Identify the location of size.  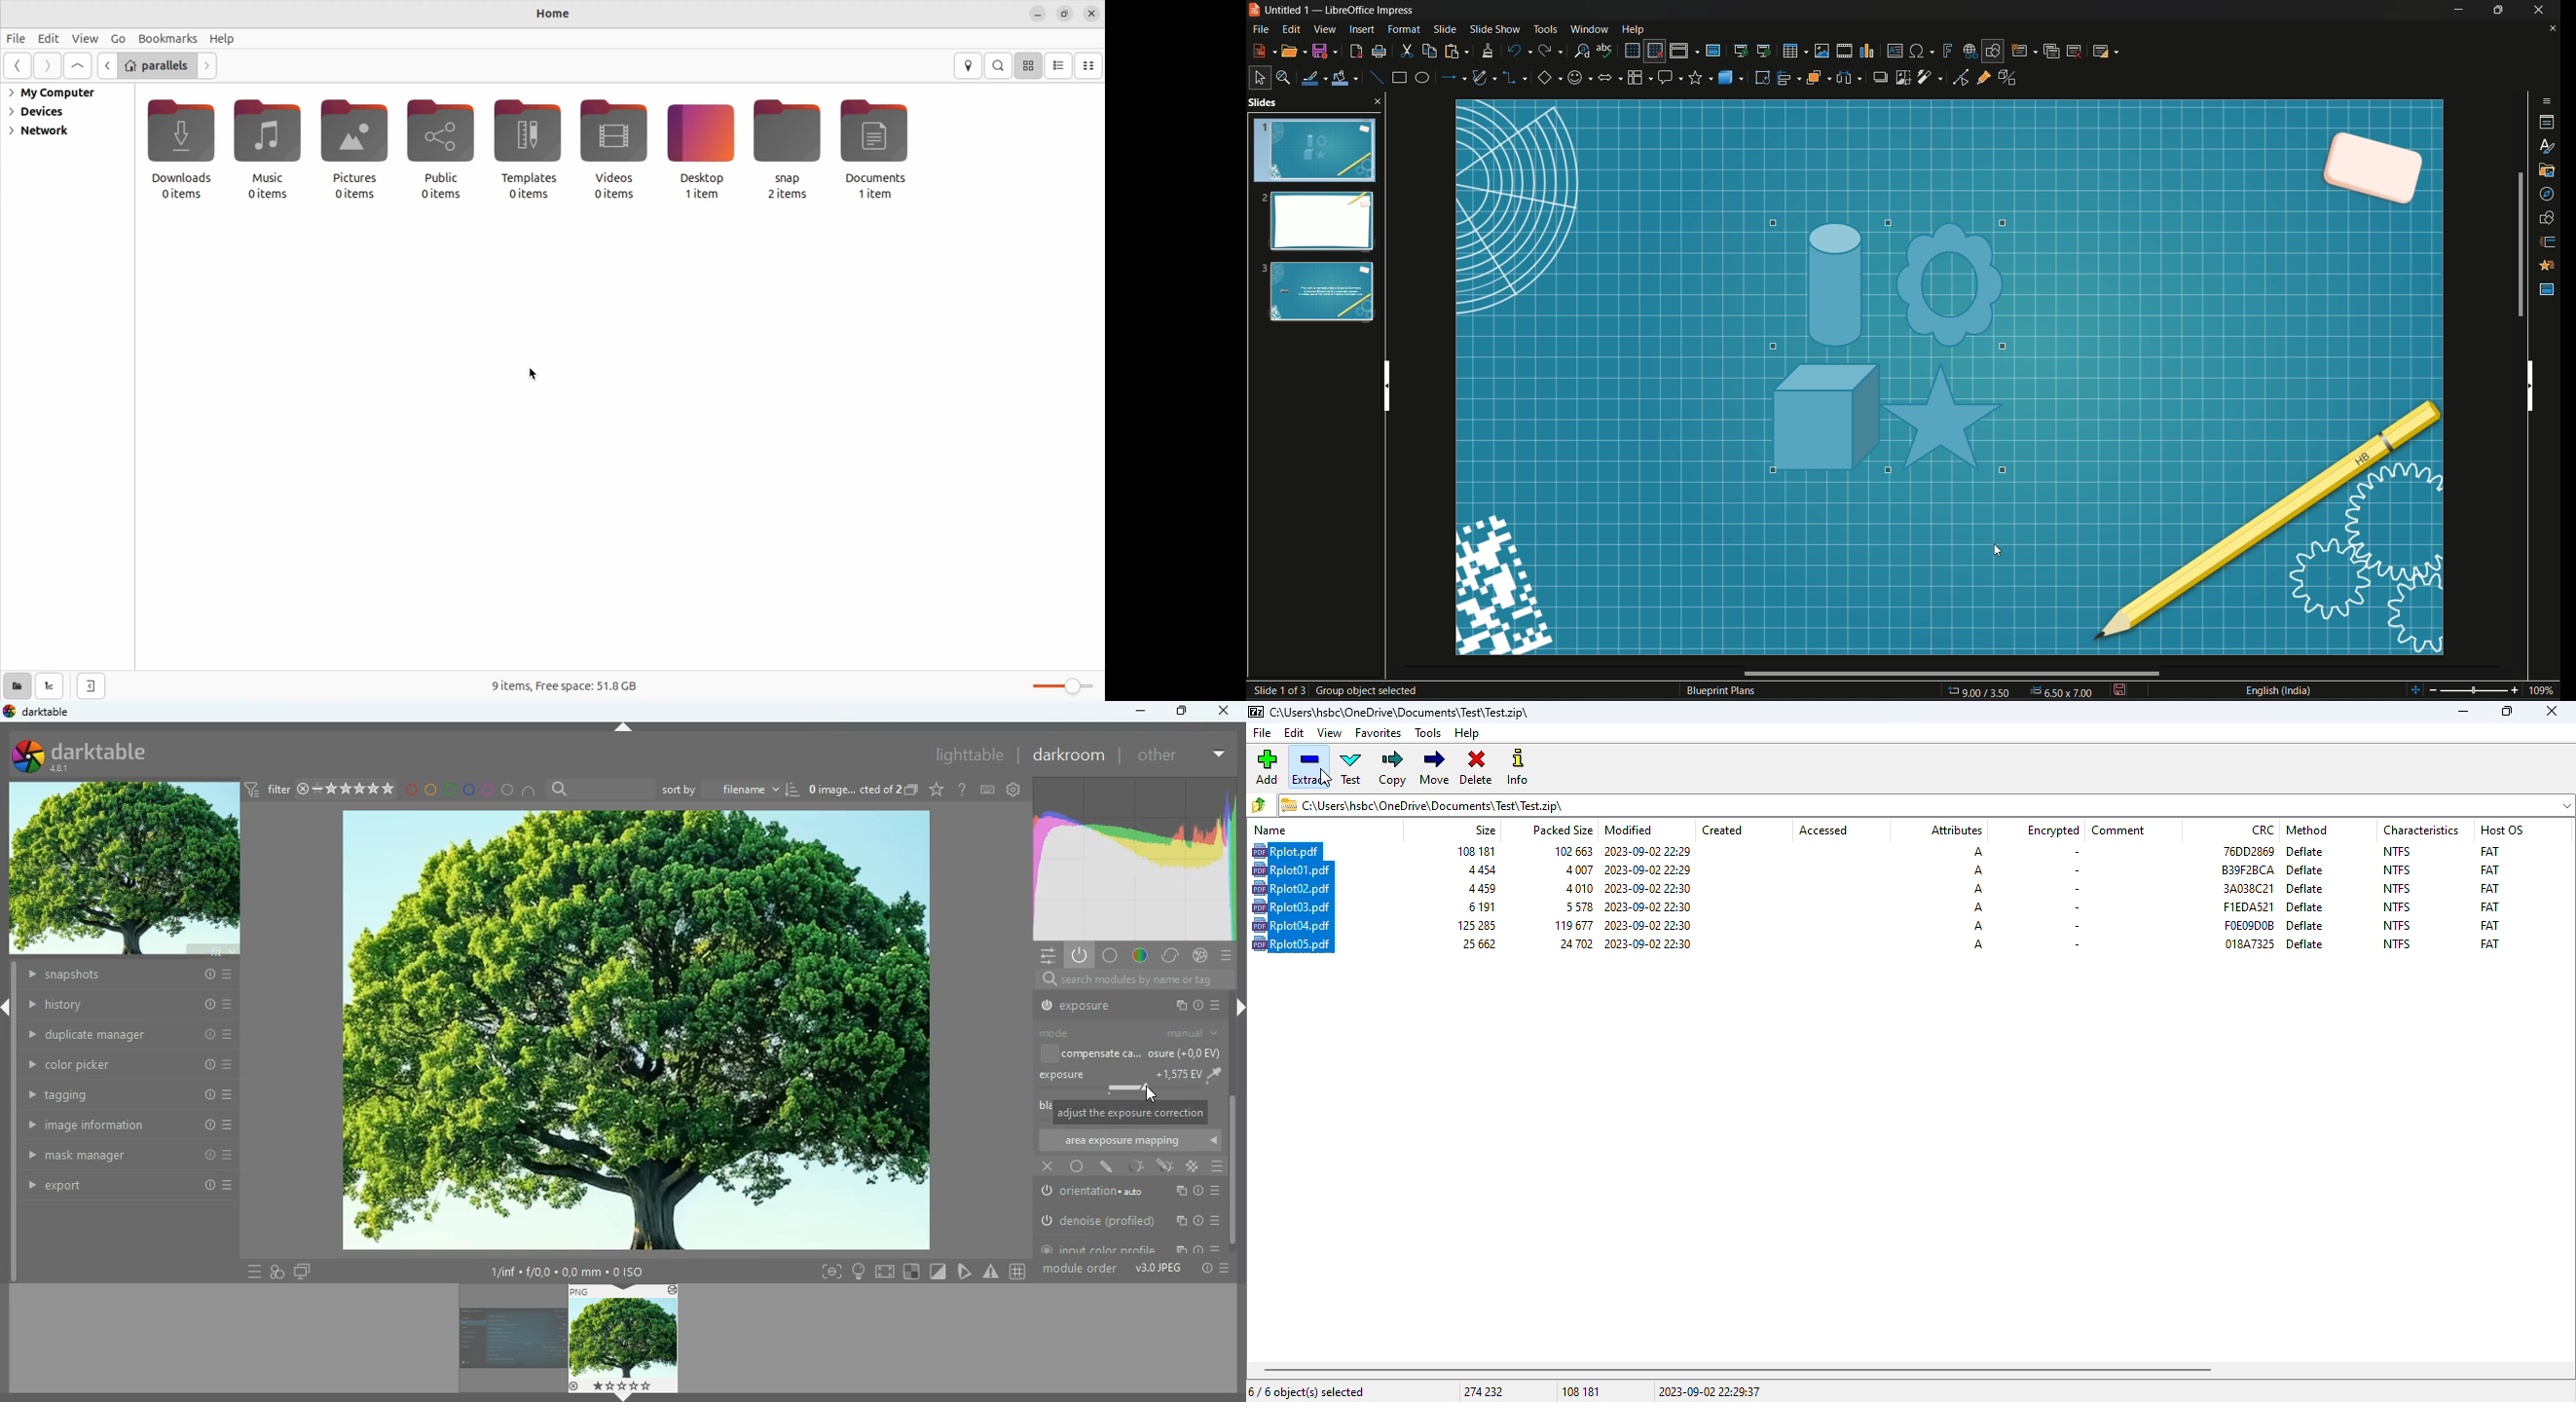
(1485, 830).